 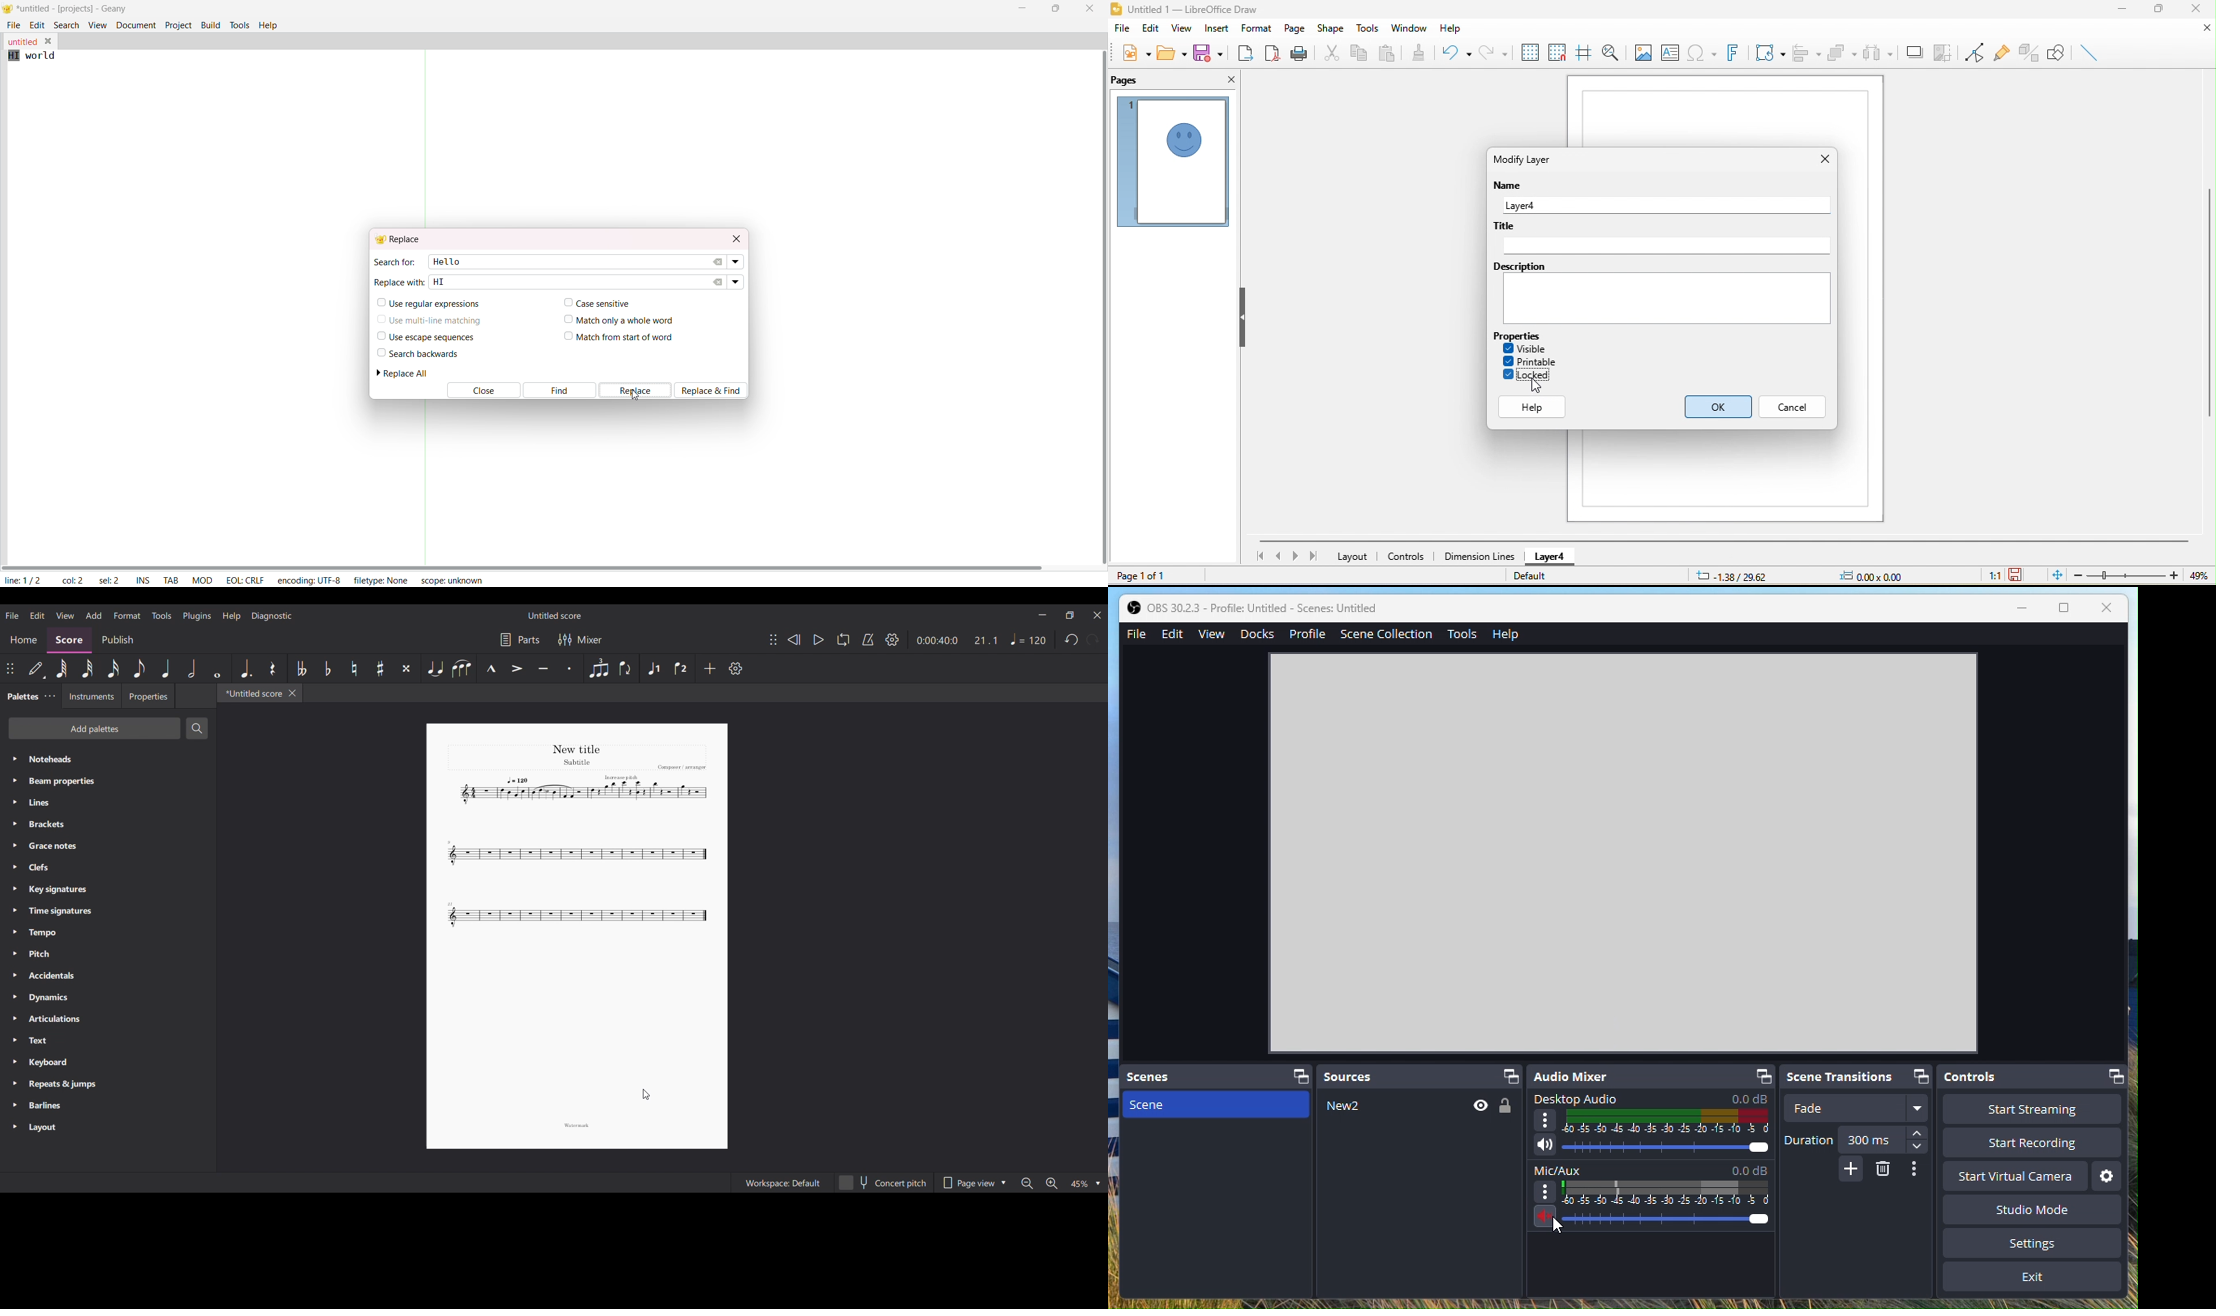 I want to click on open, so click(x=1171, y=53).